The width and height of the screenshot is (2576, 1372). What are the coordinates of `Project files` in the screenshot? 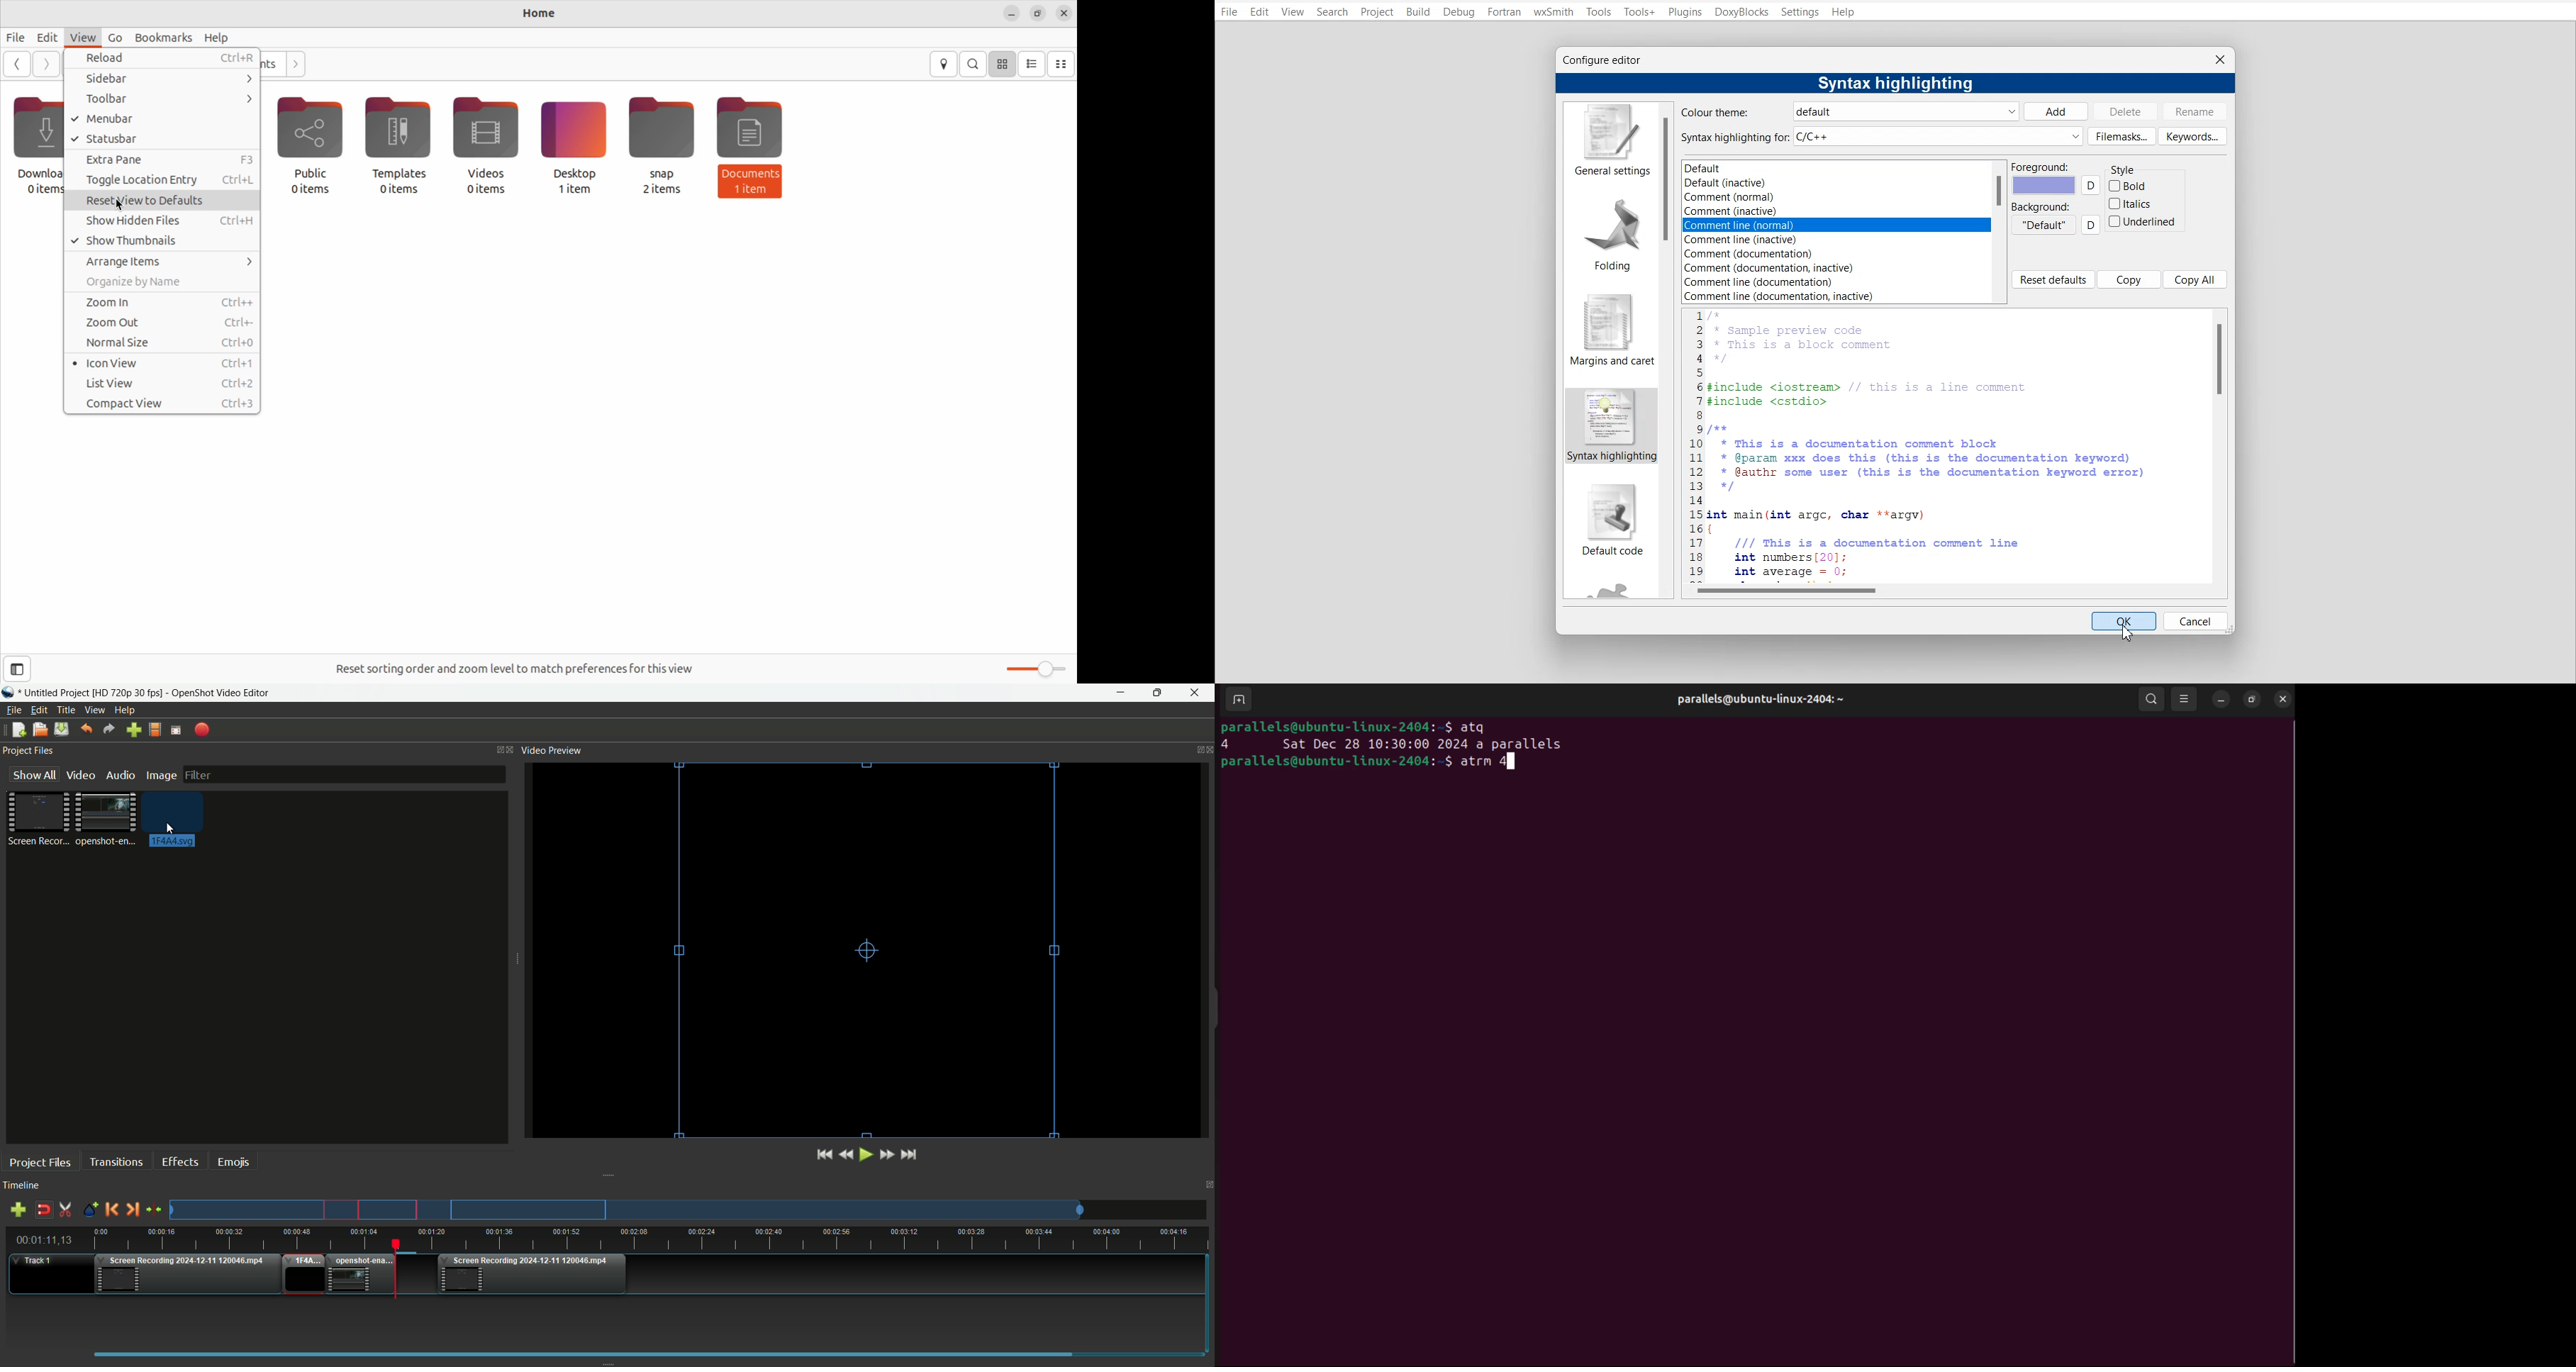 It's located at (28, 751).